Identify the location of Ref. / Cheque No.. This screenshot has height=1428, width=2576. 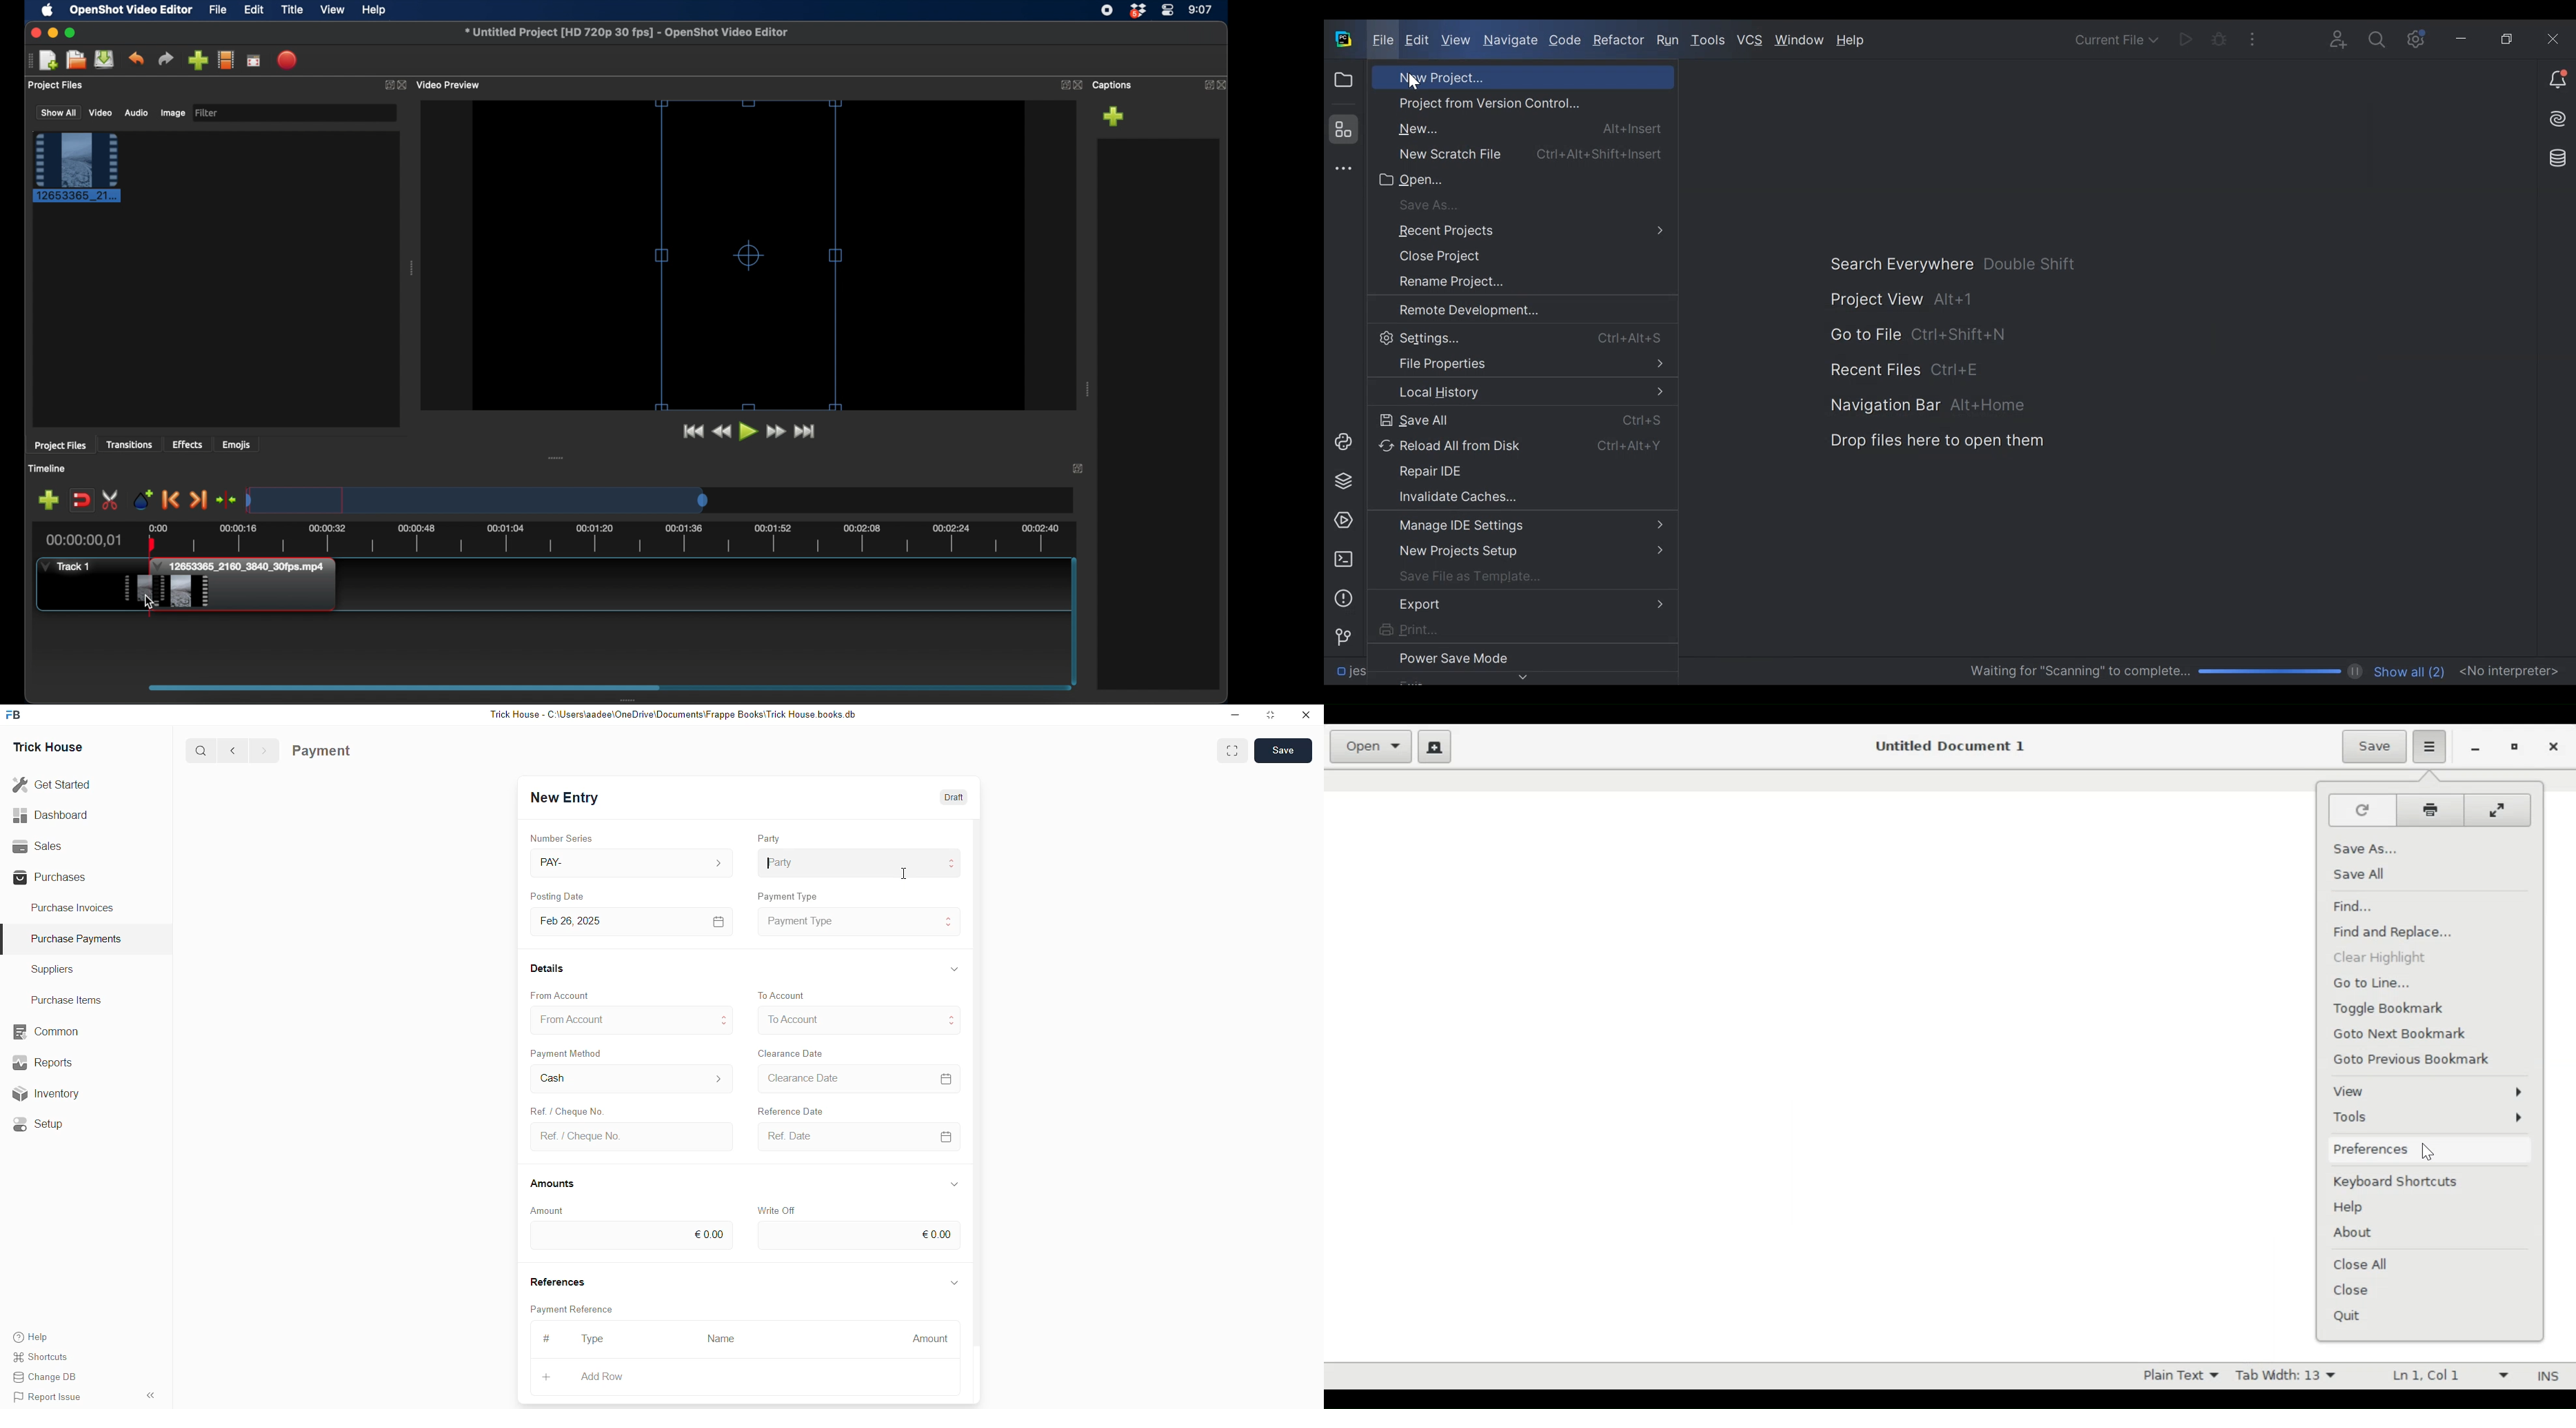
(574, 1111).